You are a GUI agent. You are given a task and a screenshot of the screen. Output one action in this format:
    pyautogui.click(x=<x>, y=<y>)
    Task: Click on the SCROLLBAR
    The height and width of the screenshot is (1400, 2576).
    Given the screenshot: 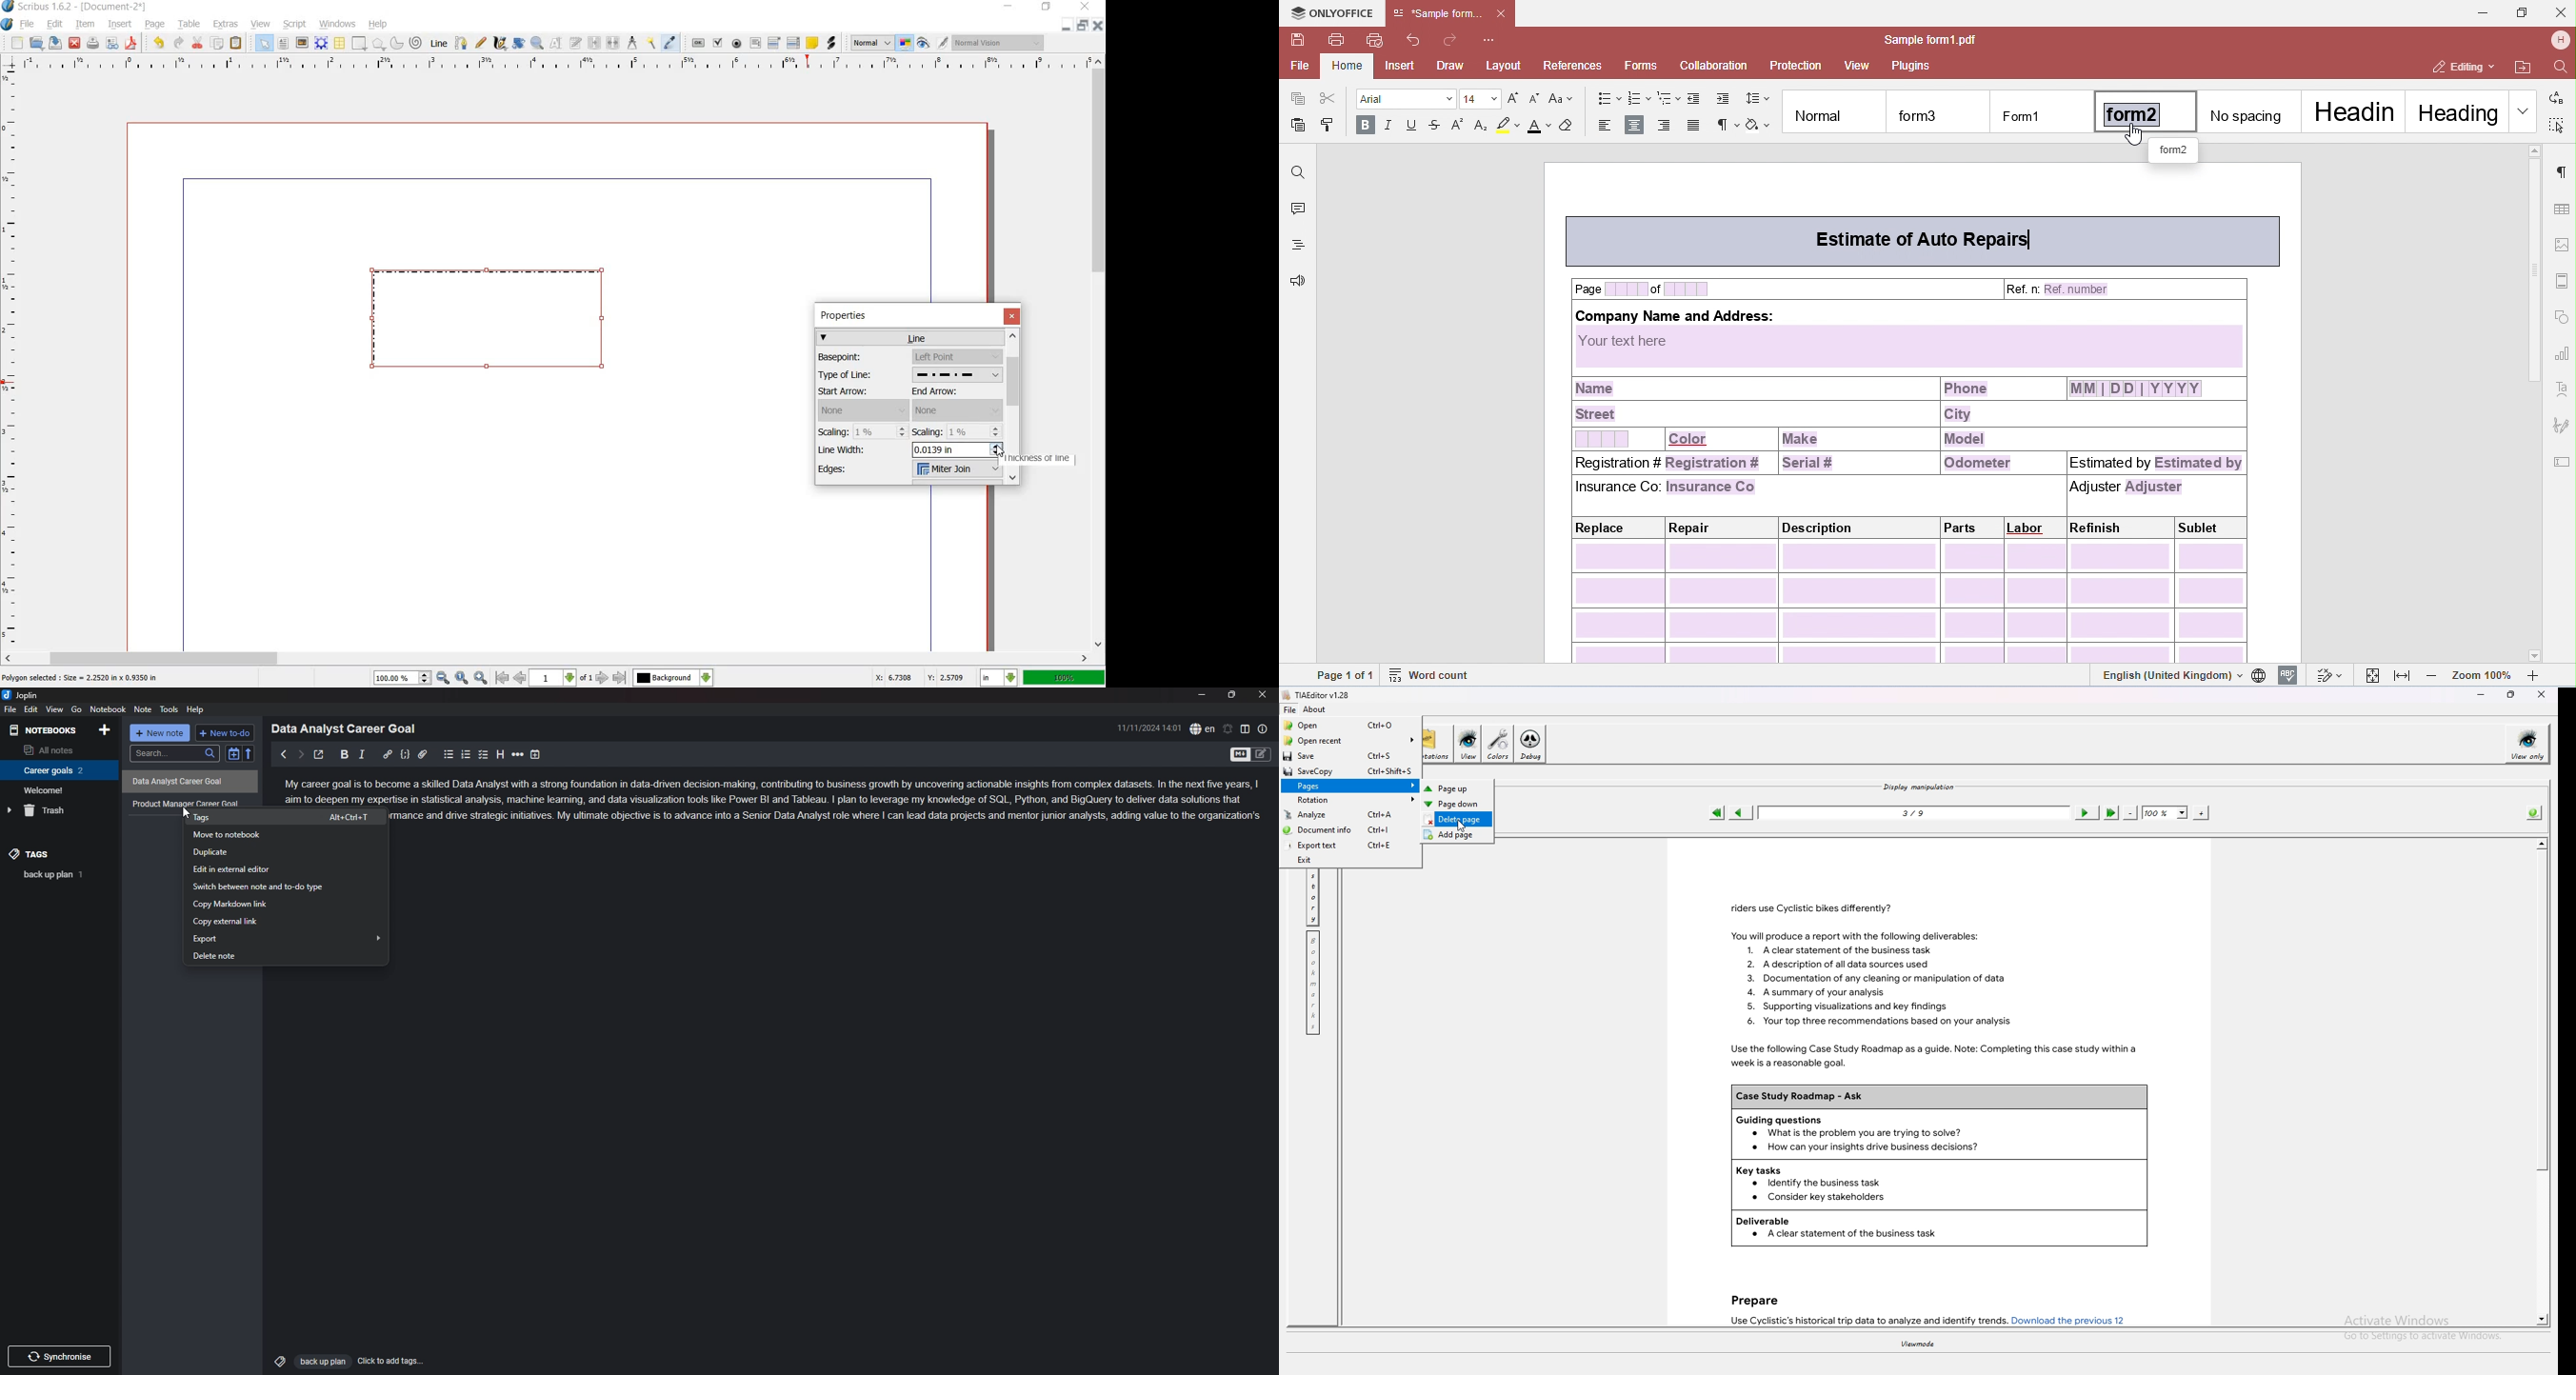 What is the action you would take?
    pyautogui.click(x=1100, y=353)
    